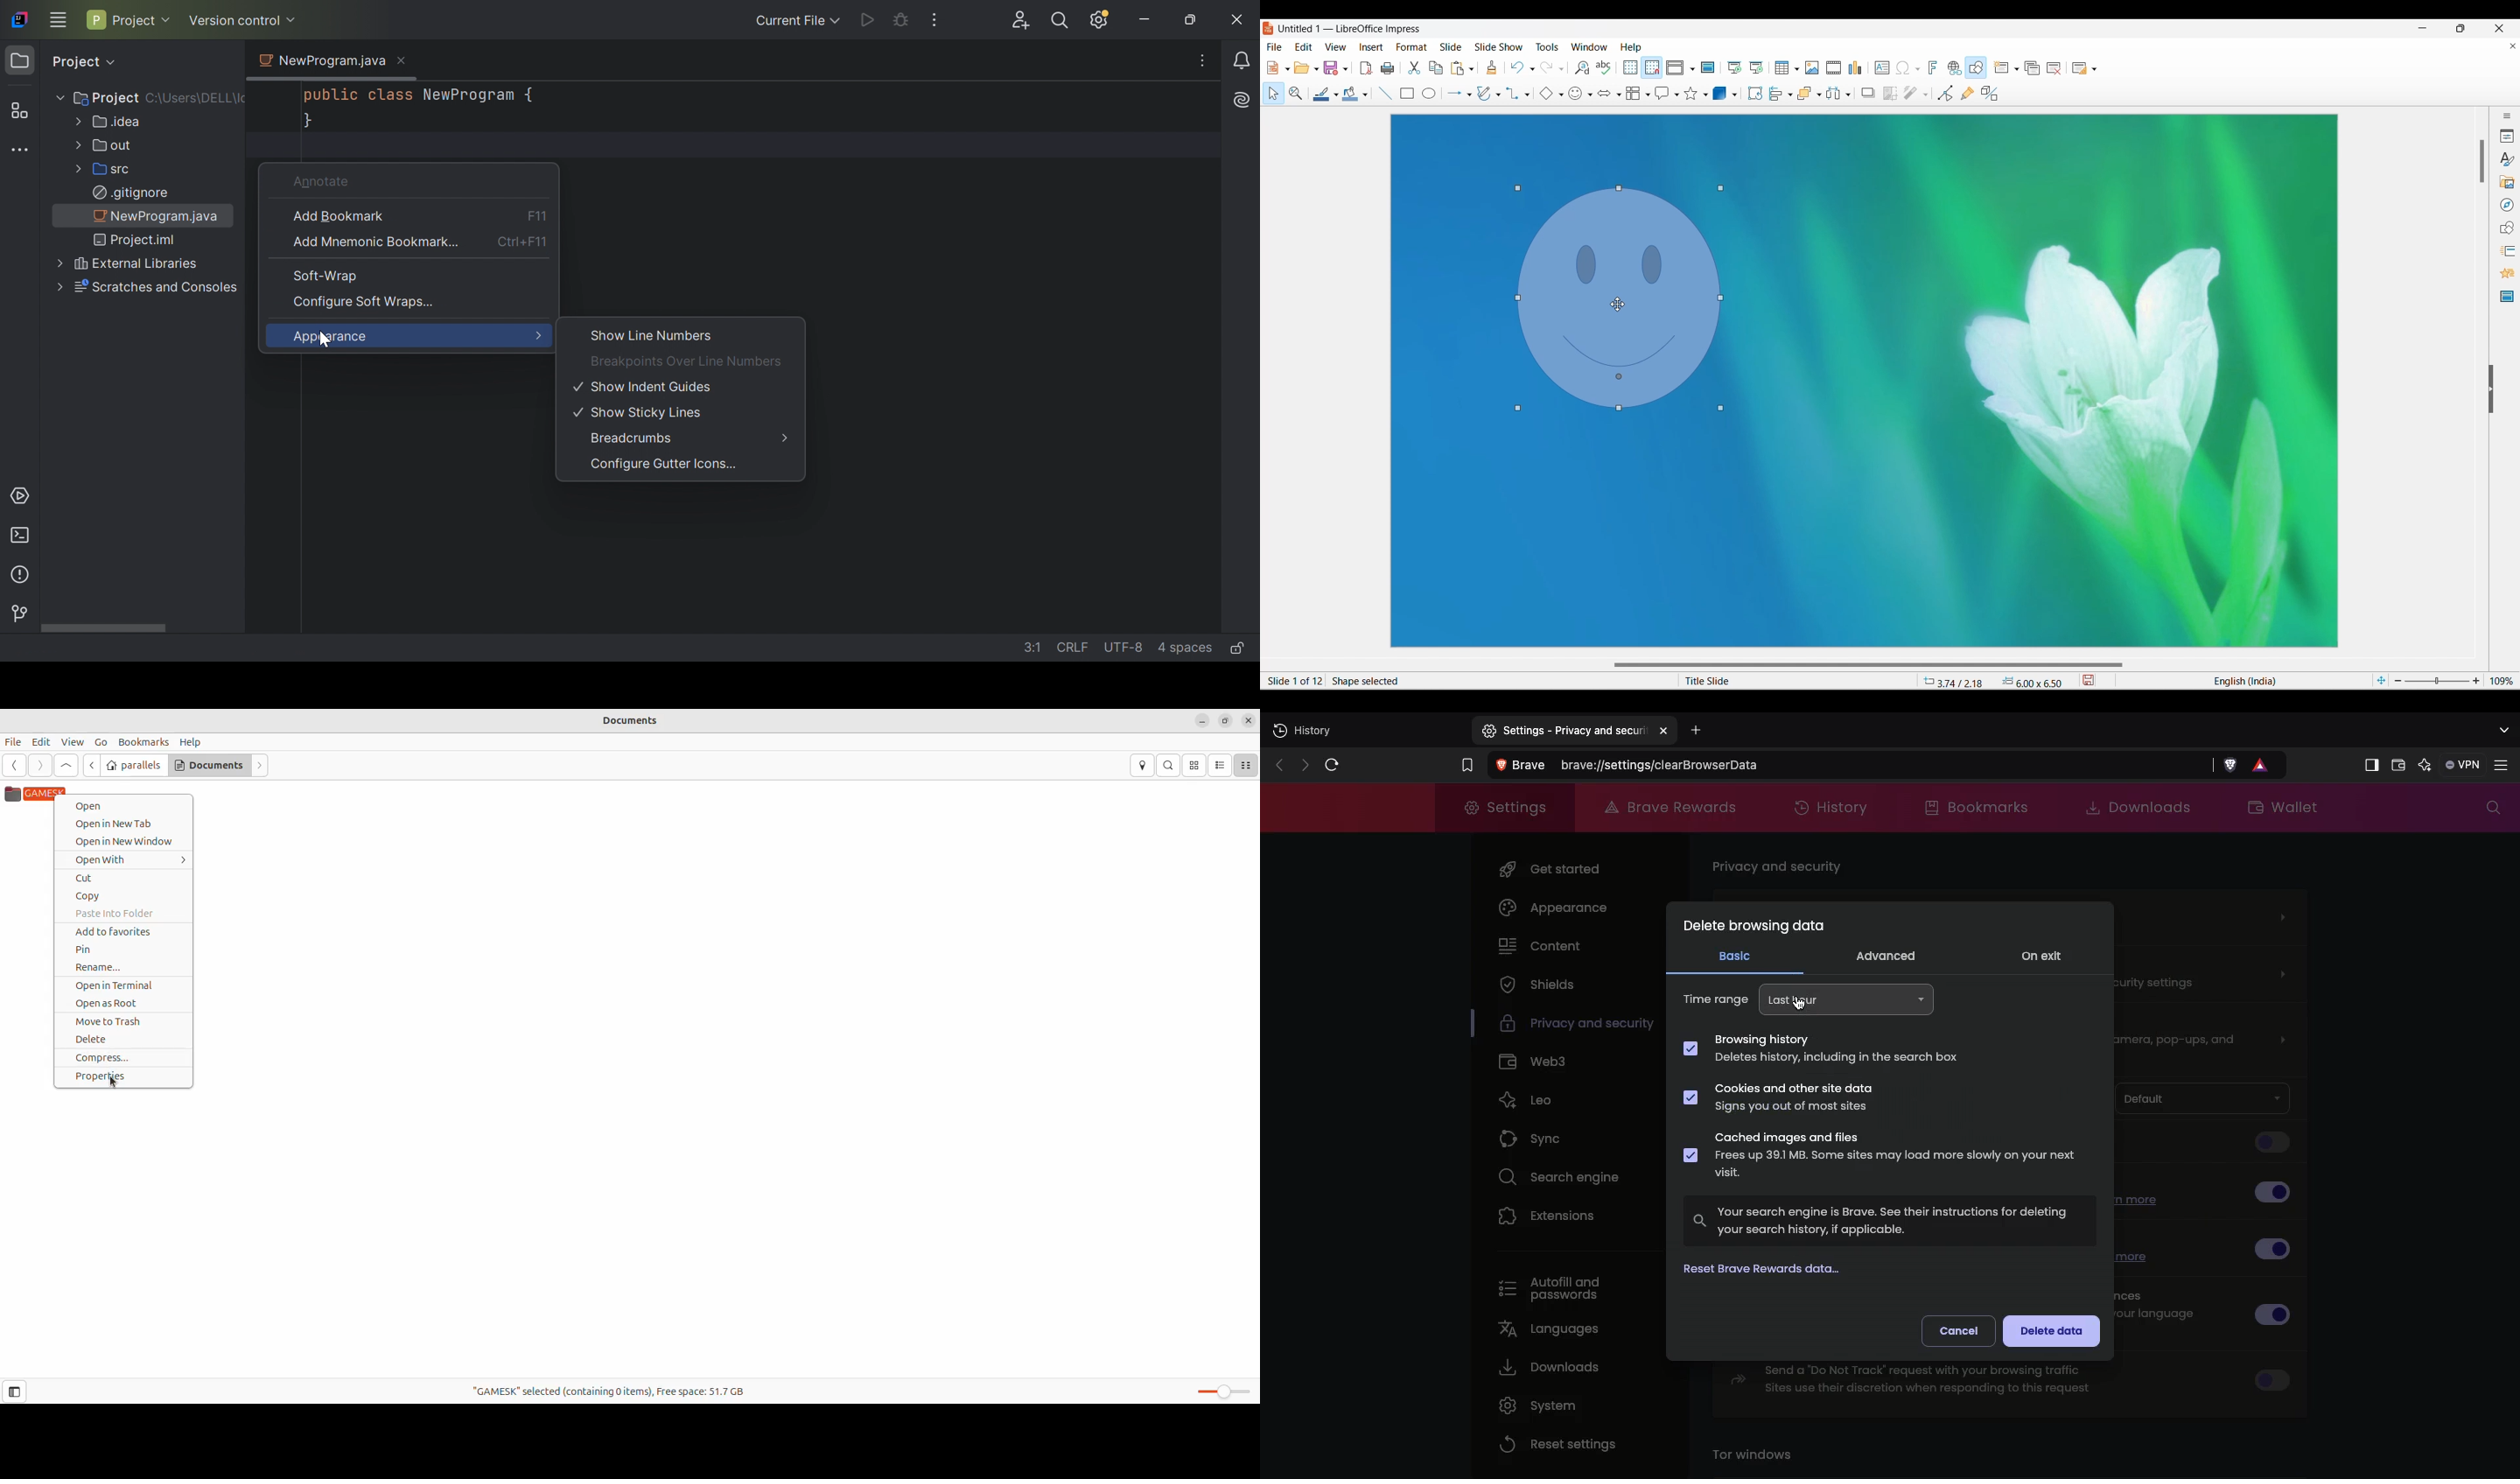 This screenshot has width=2520, height=1484. What do you see at coordinates (1561, 95) in the screenshot?
I see `Basic shape options` at bounding box center [1561, 95].